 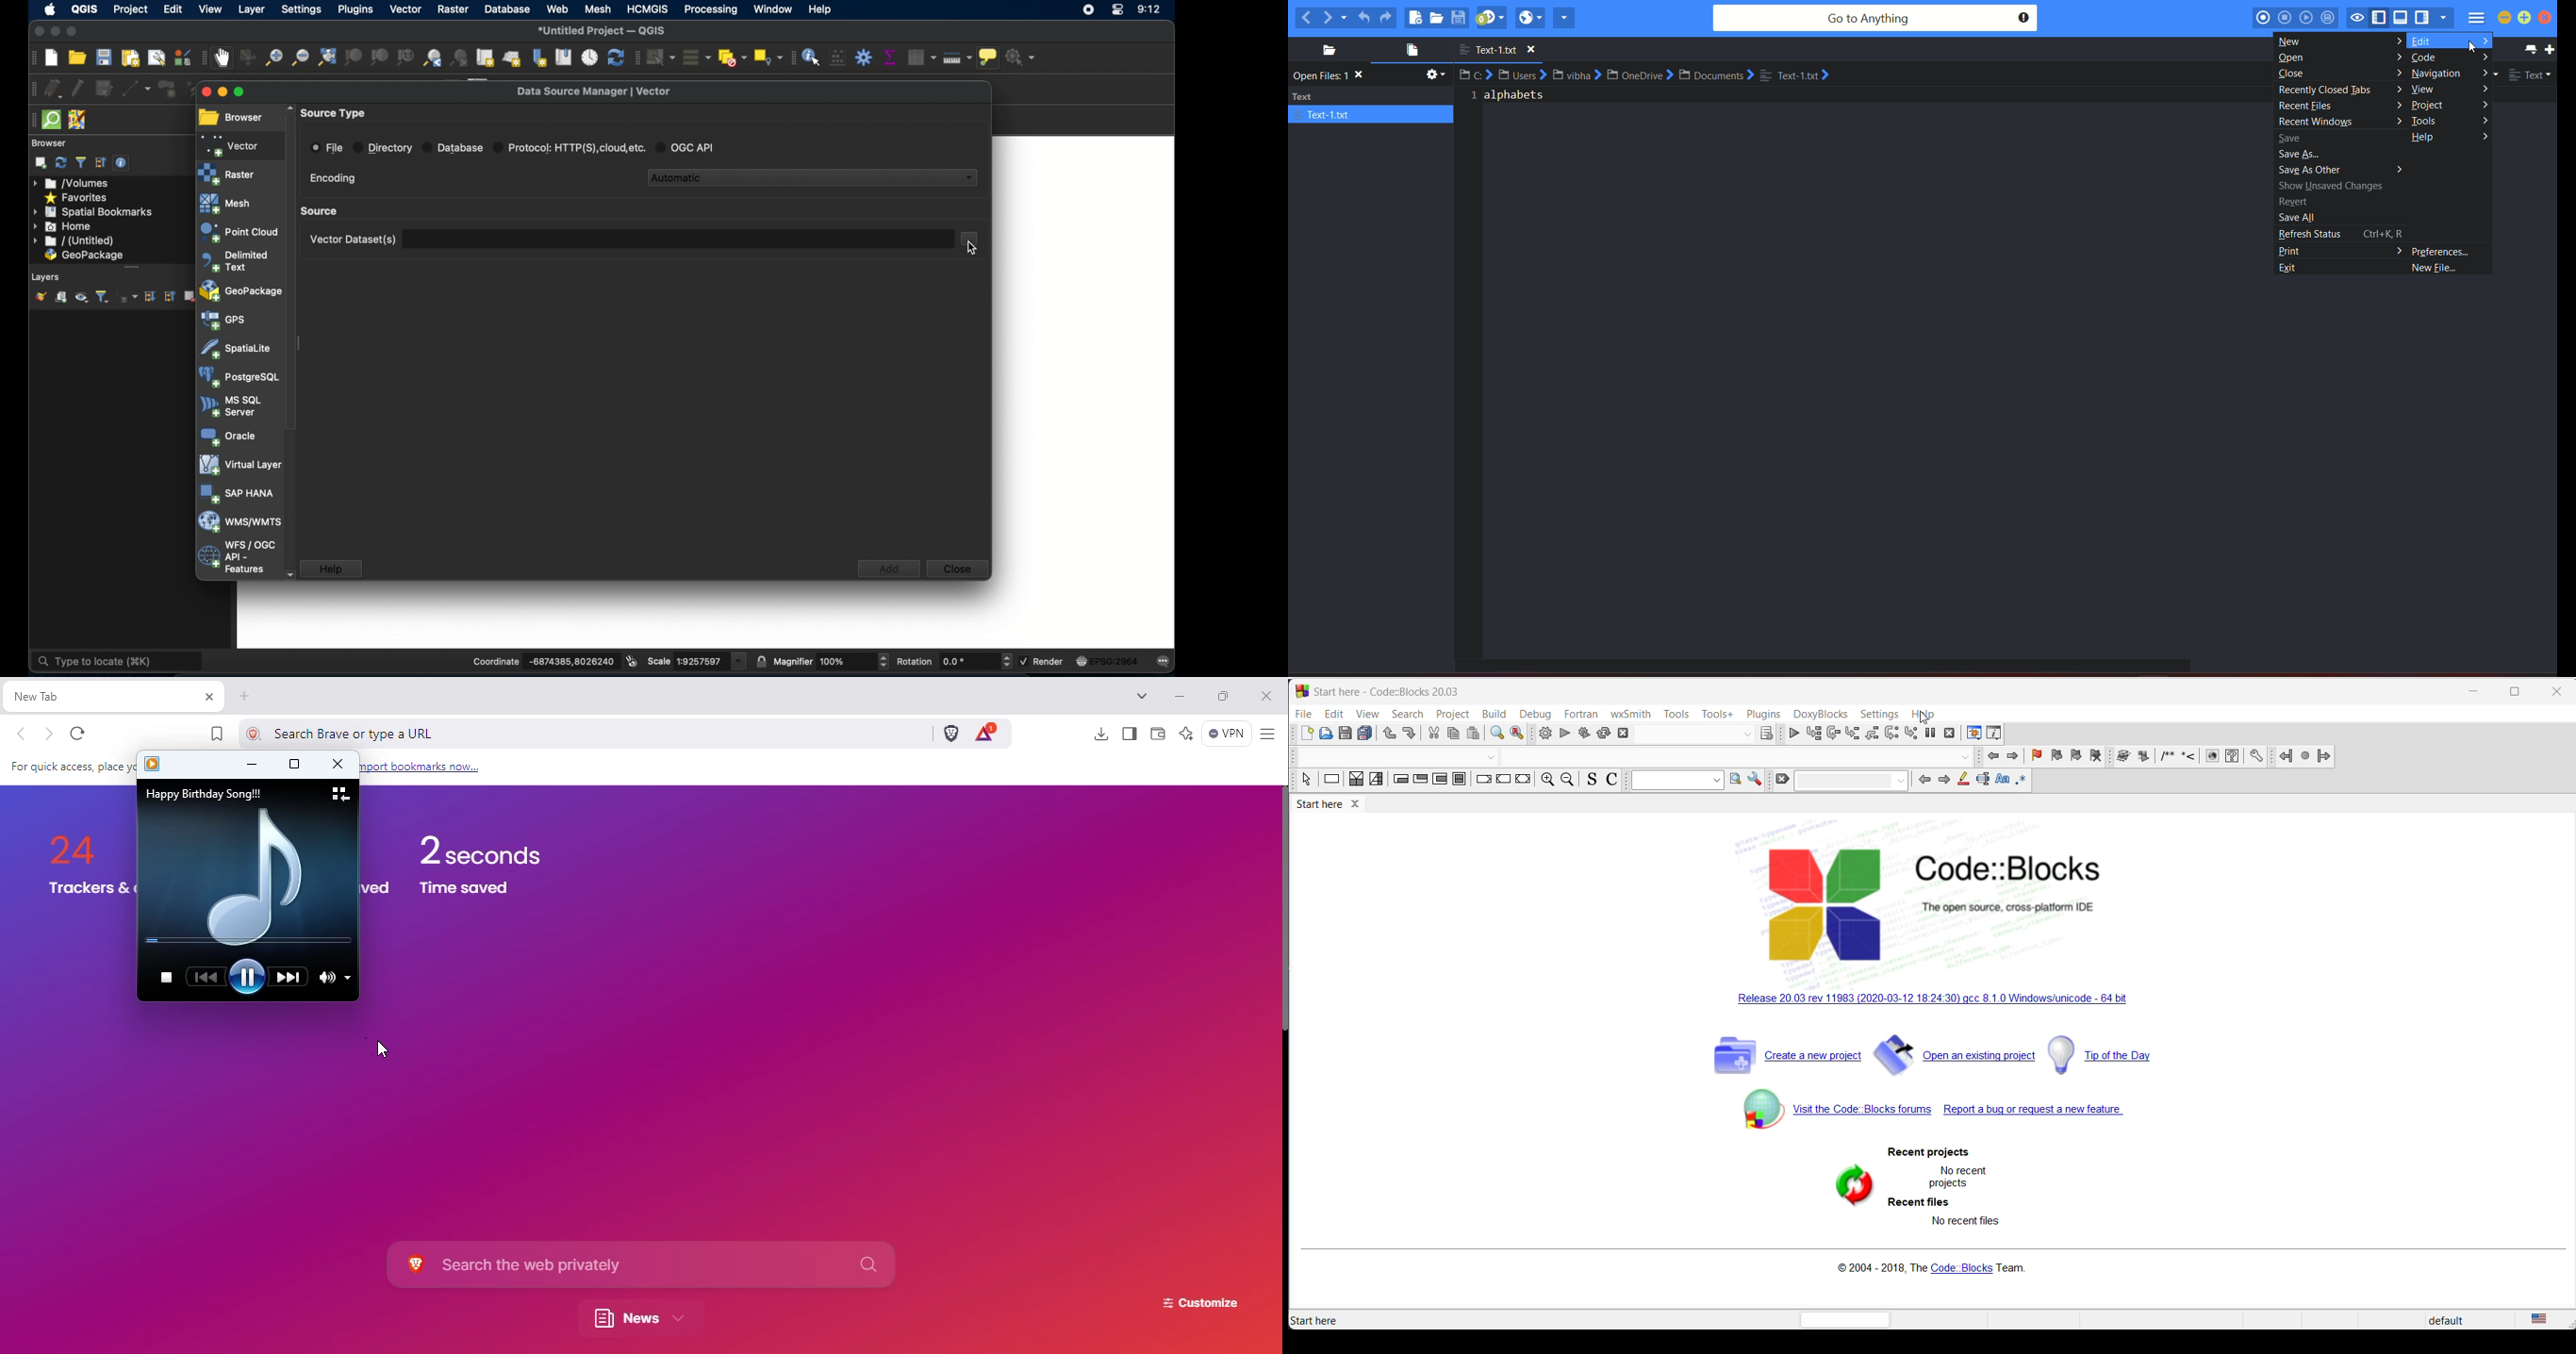 I want to click on raster, so click(x=451, y=10).